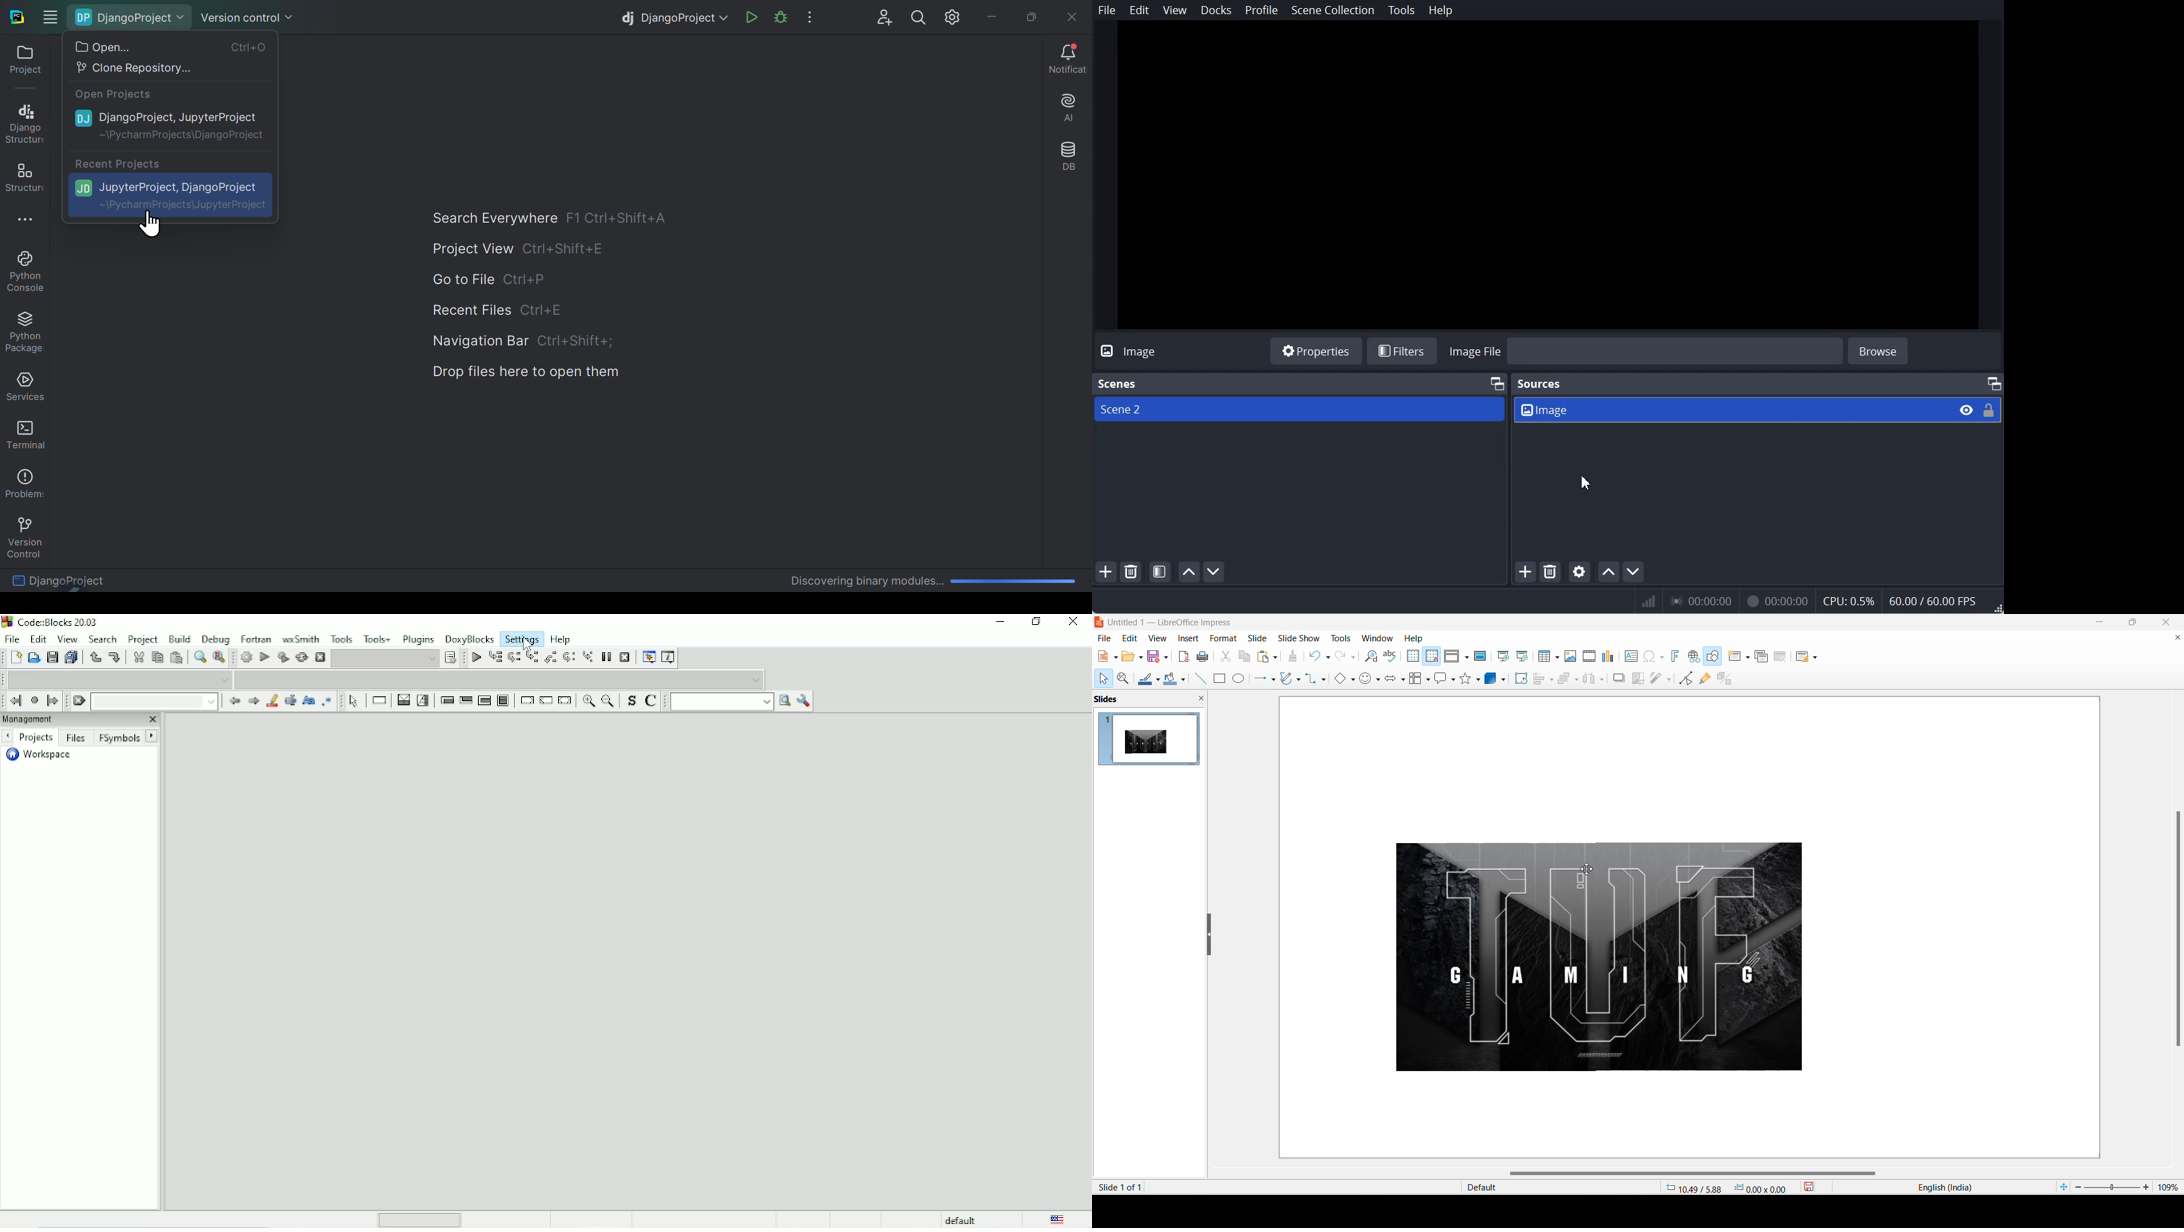 The image size is (2184, 1232). What do you see at coordinates (1402, 11) in the screenshot?
I see `Tools` at bounding box center [1402, 11].